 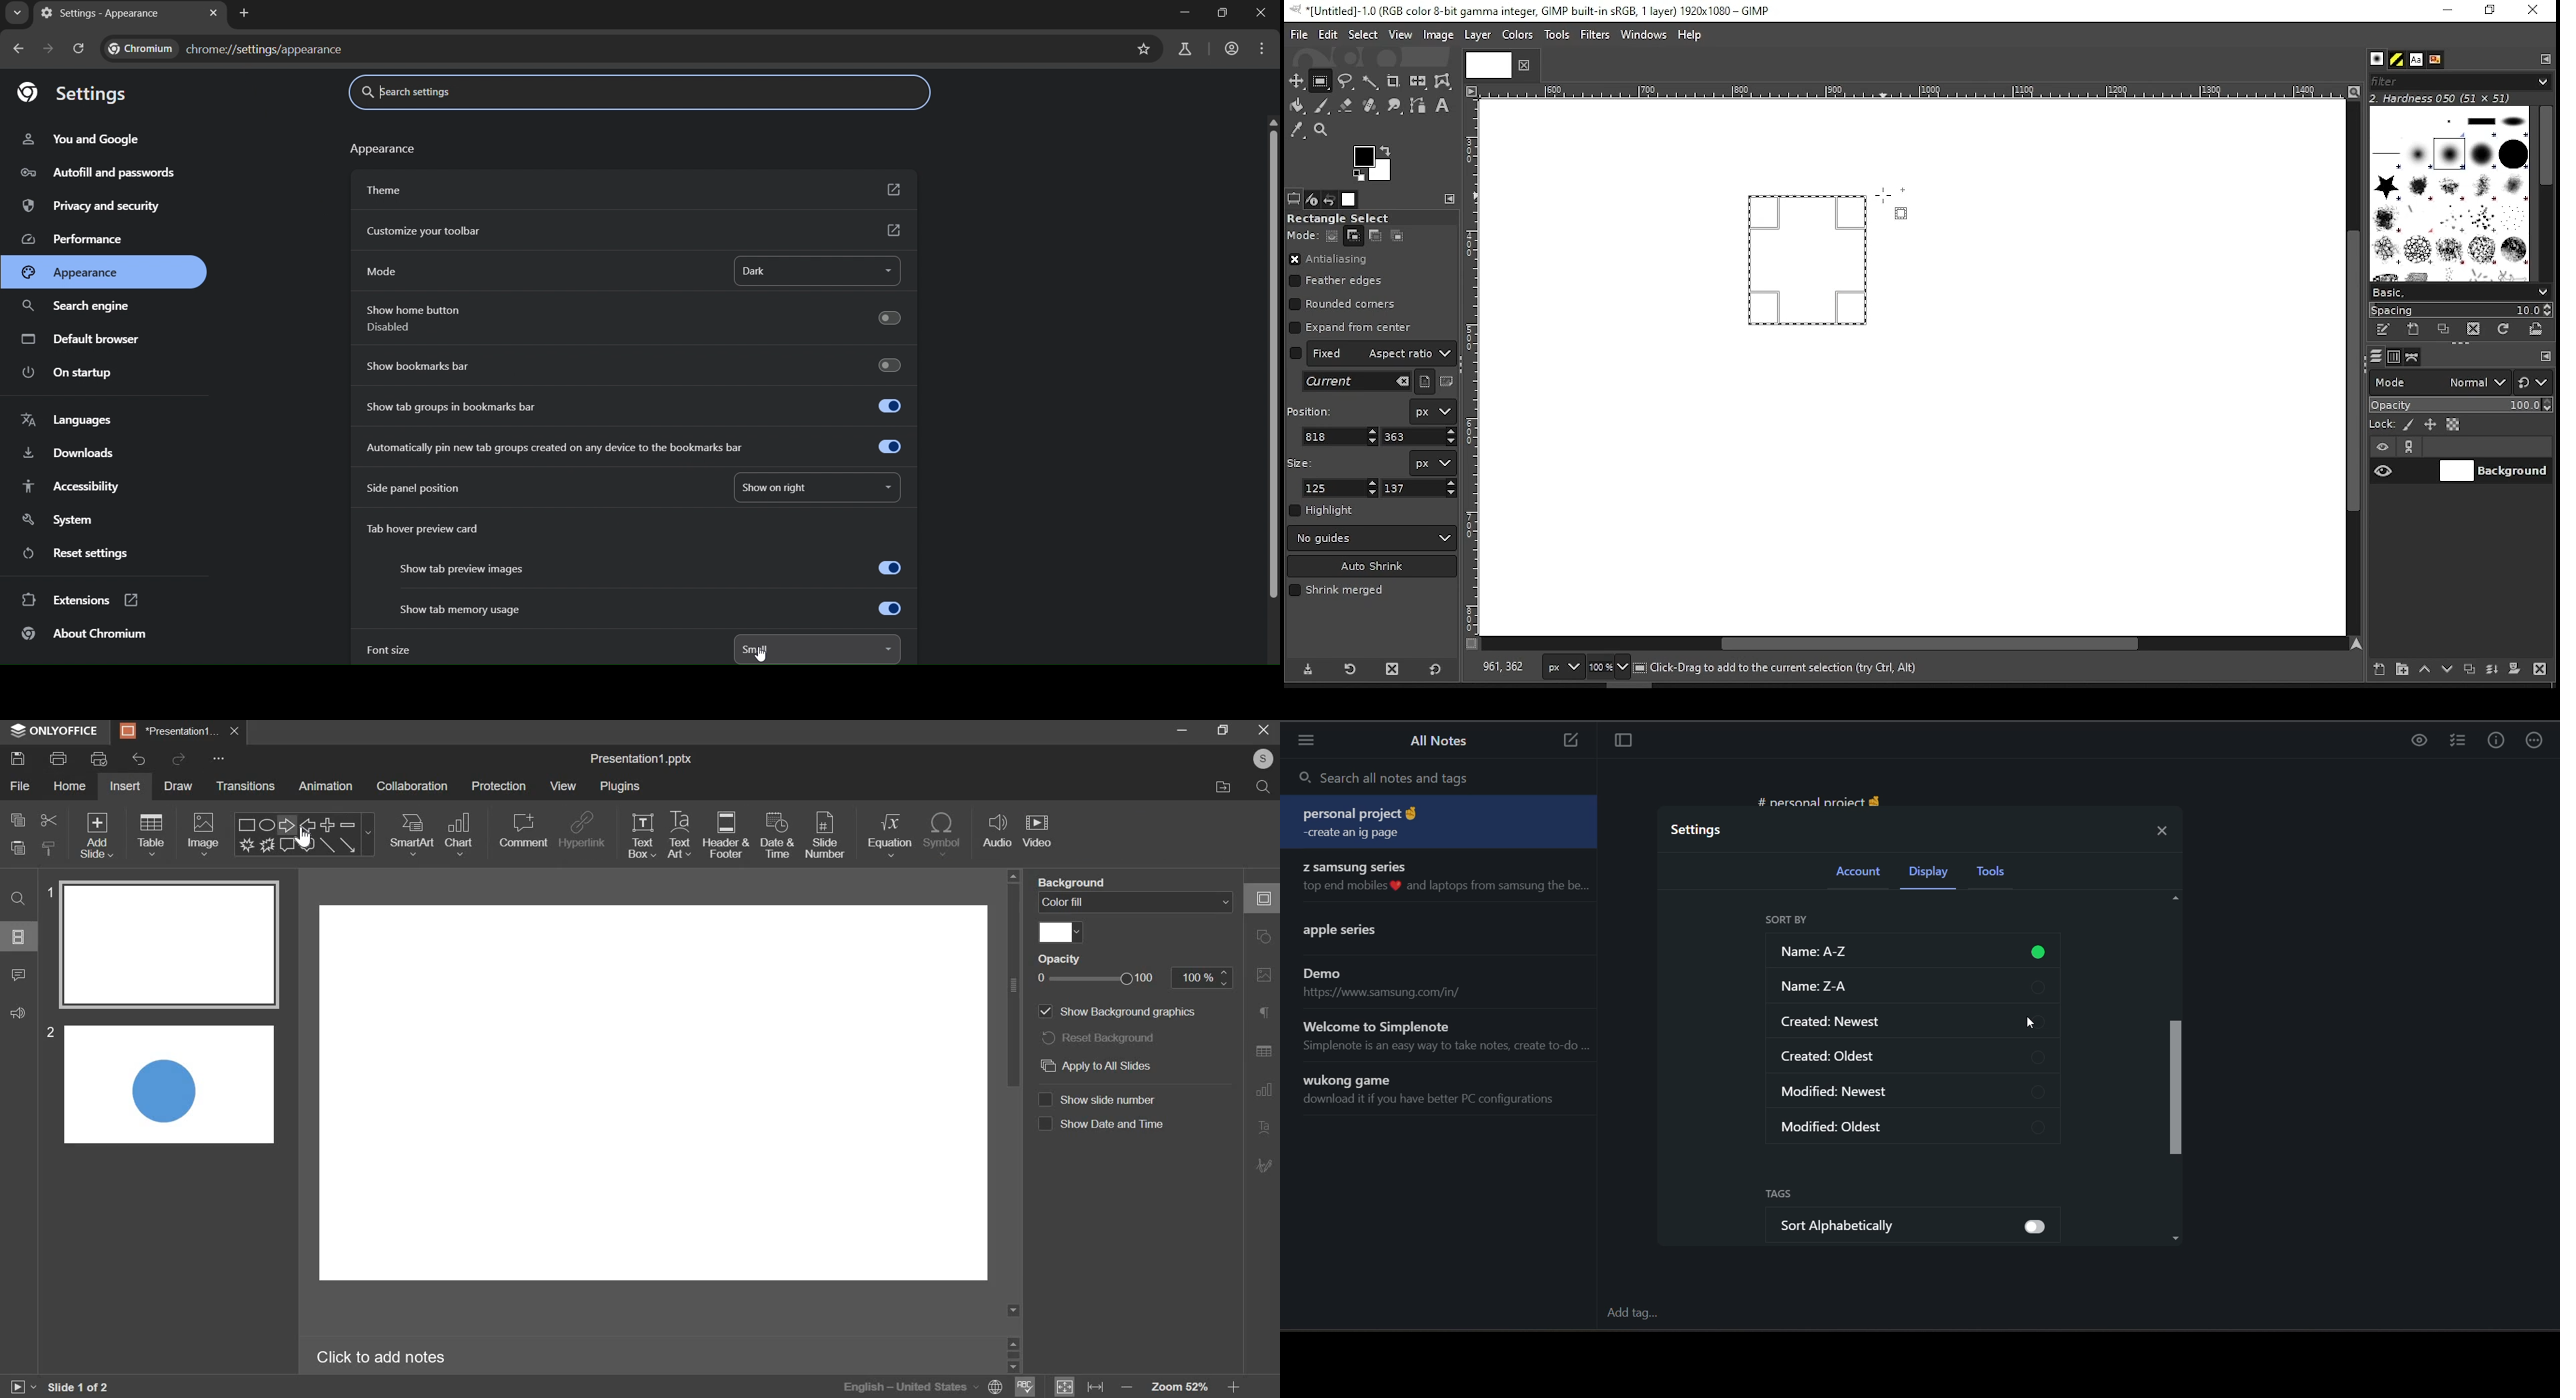 What do you see at coordinates (2446, 98) in the screenshot?
I see `2. hardness 050 (51x51)` at bounding box center [2446, 98].